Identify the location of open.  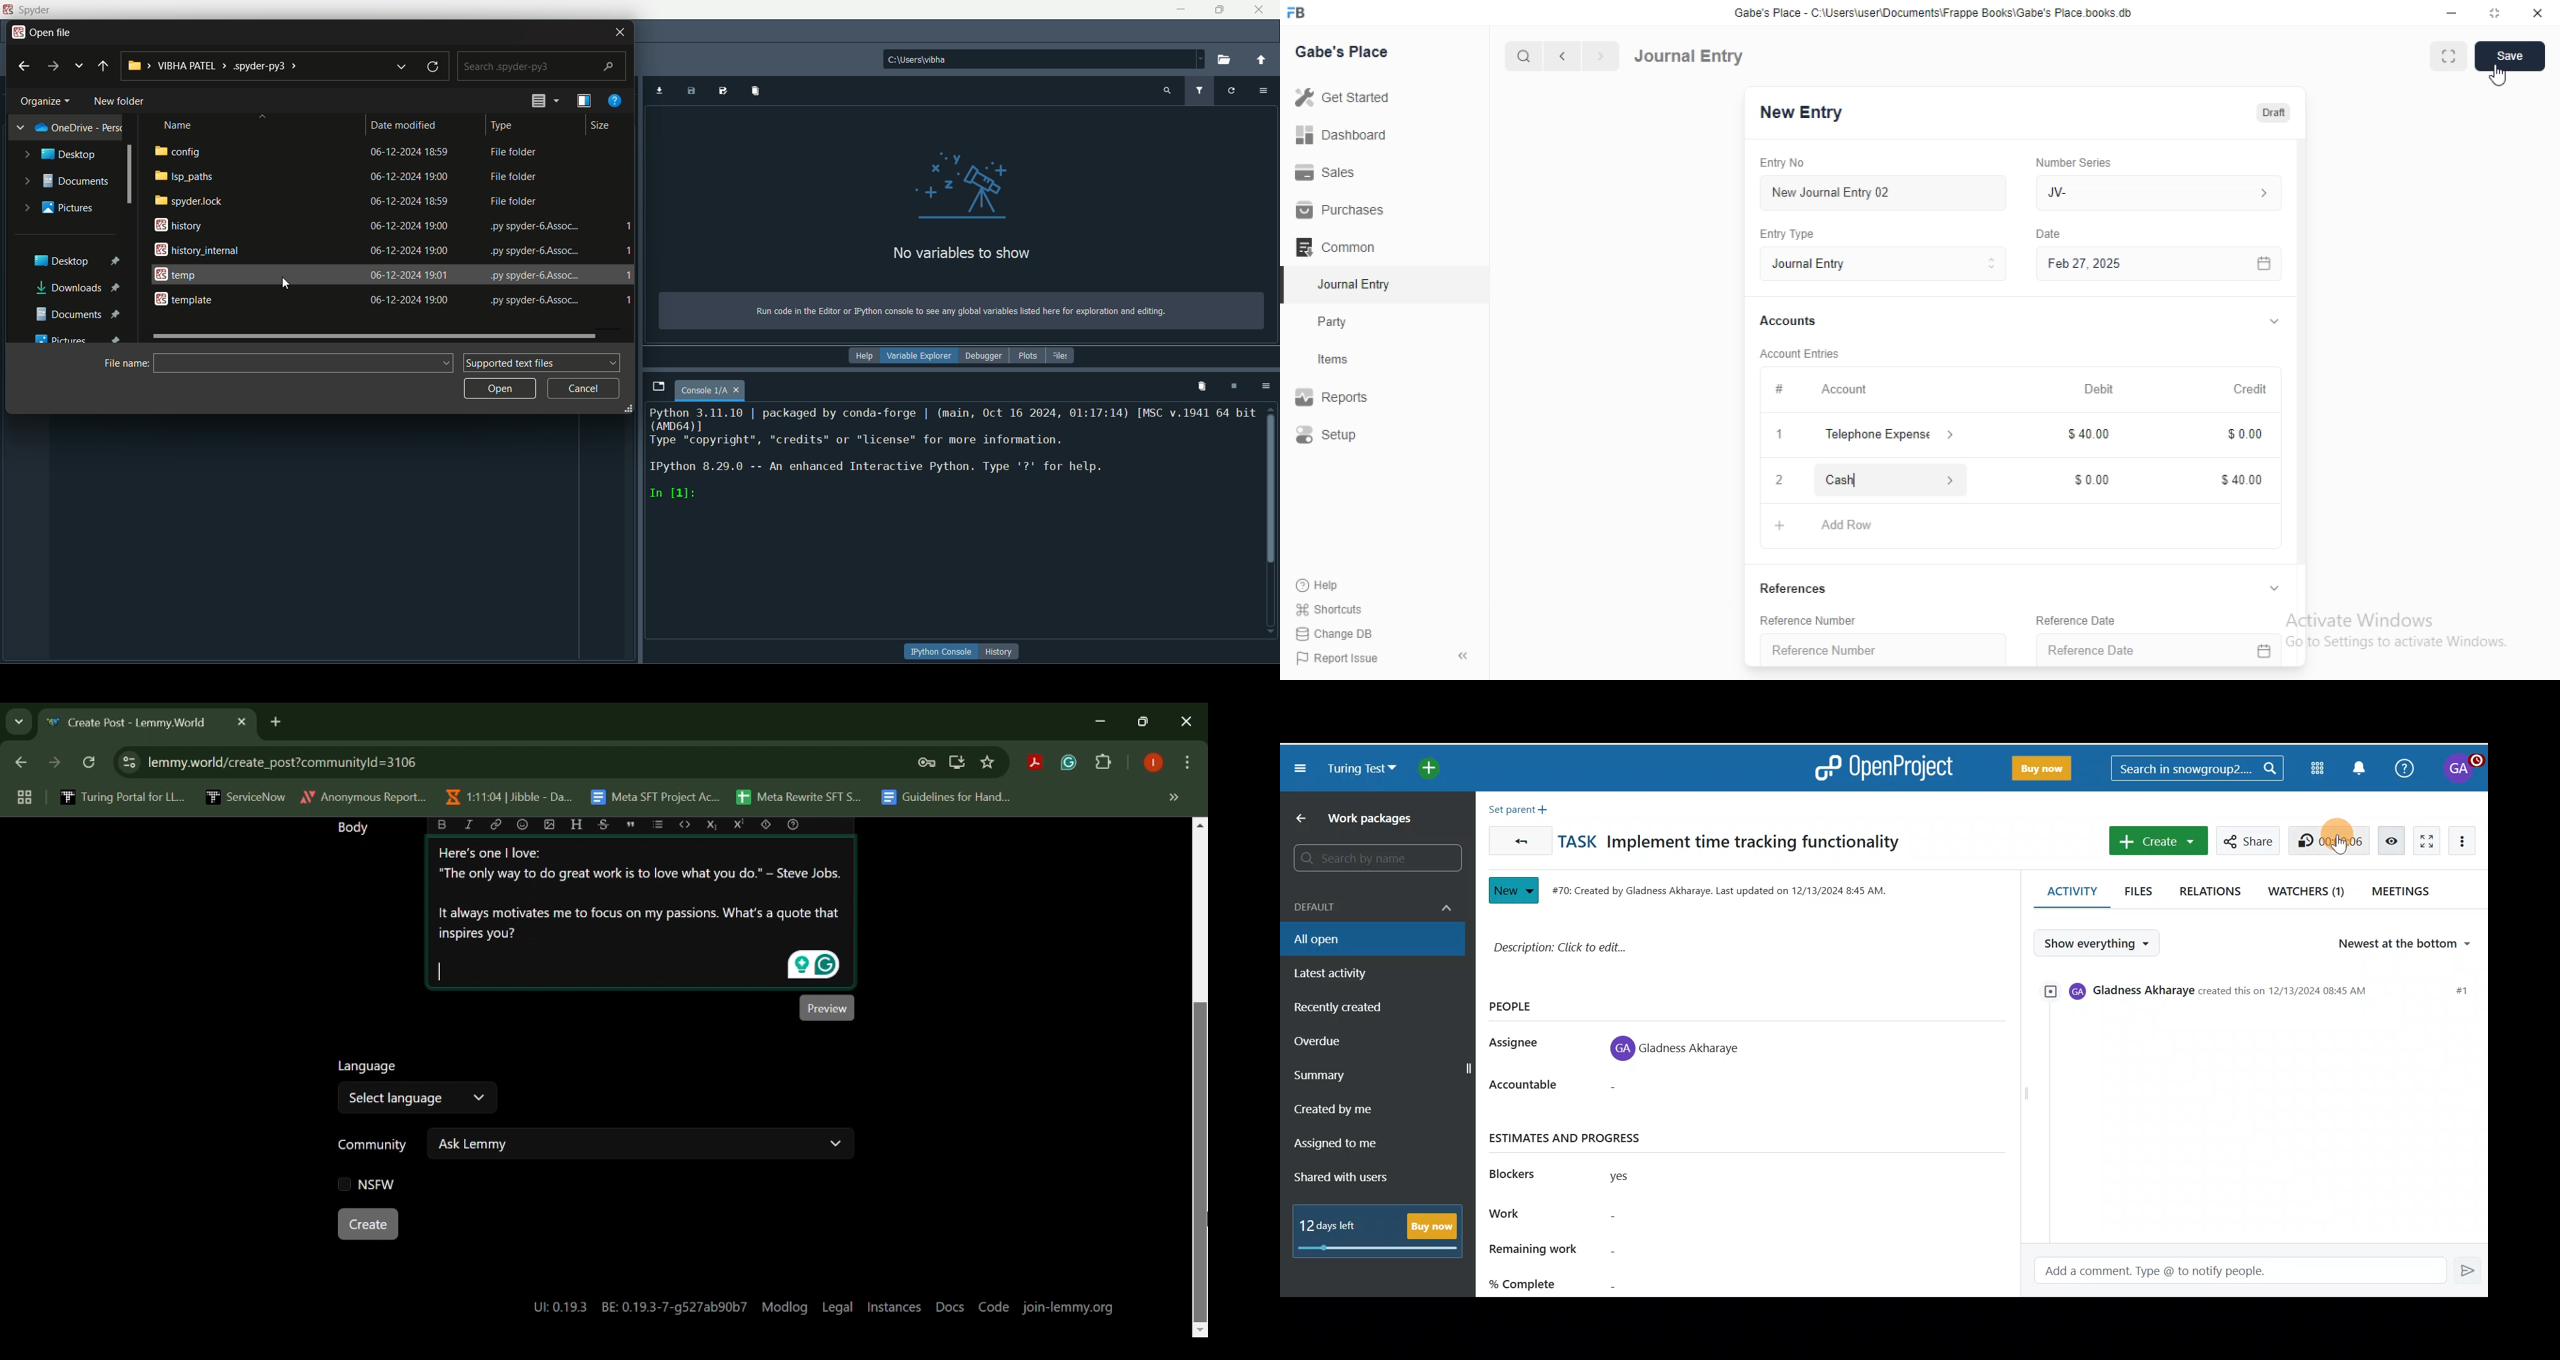
(499, 389).